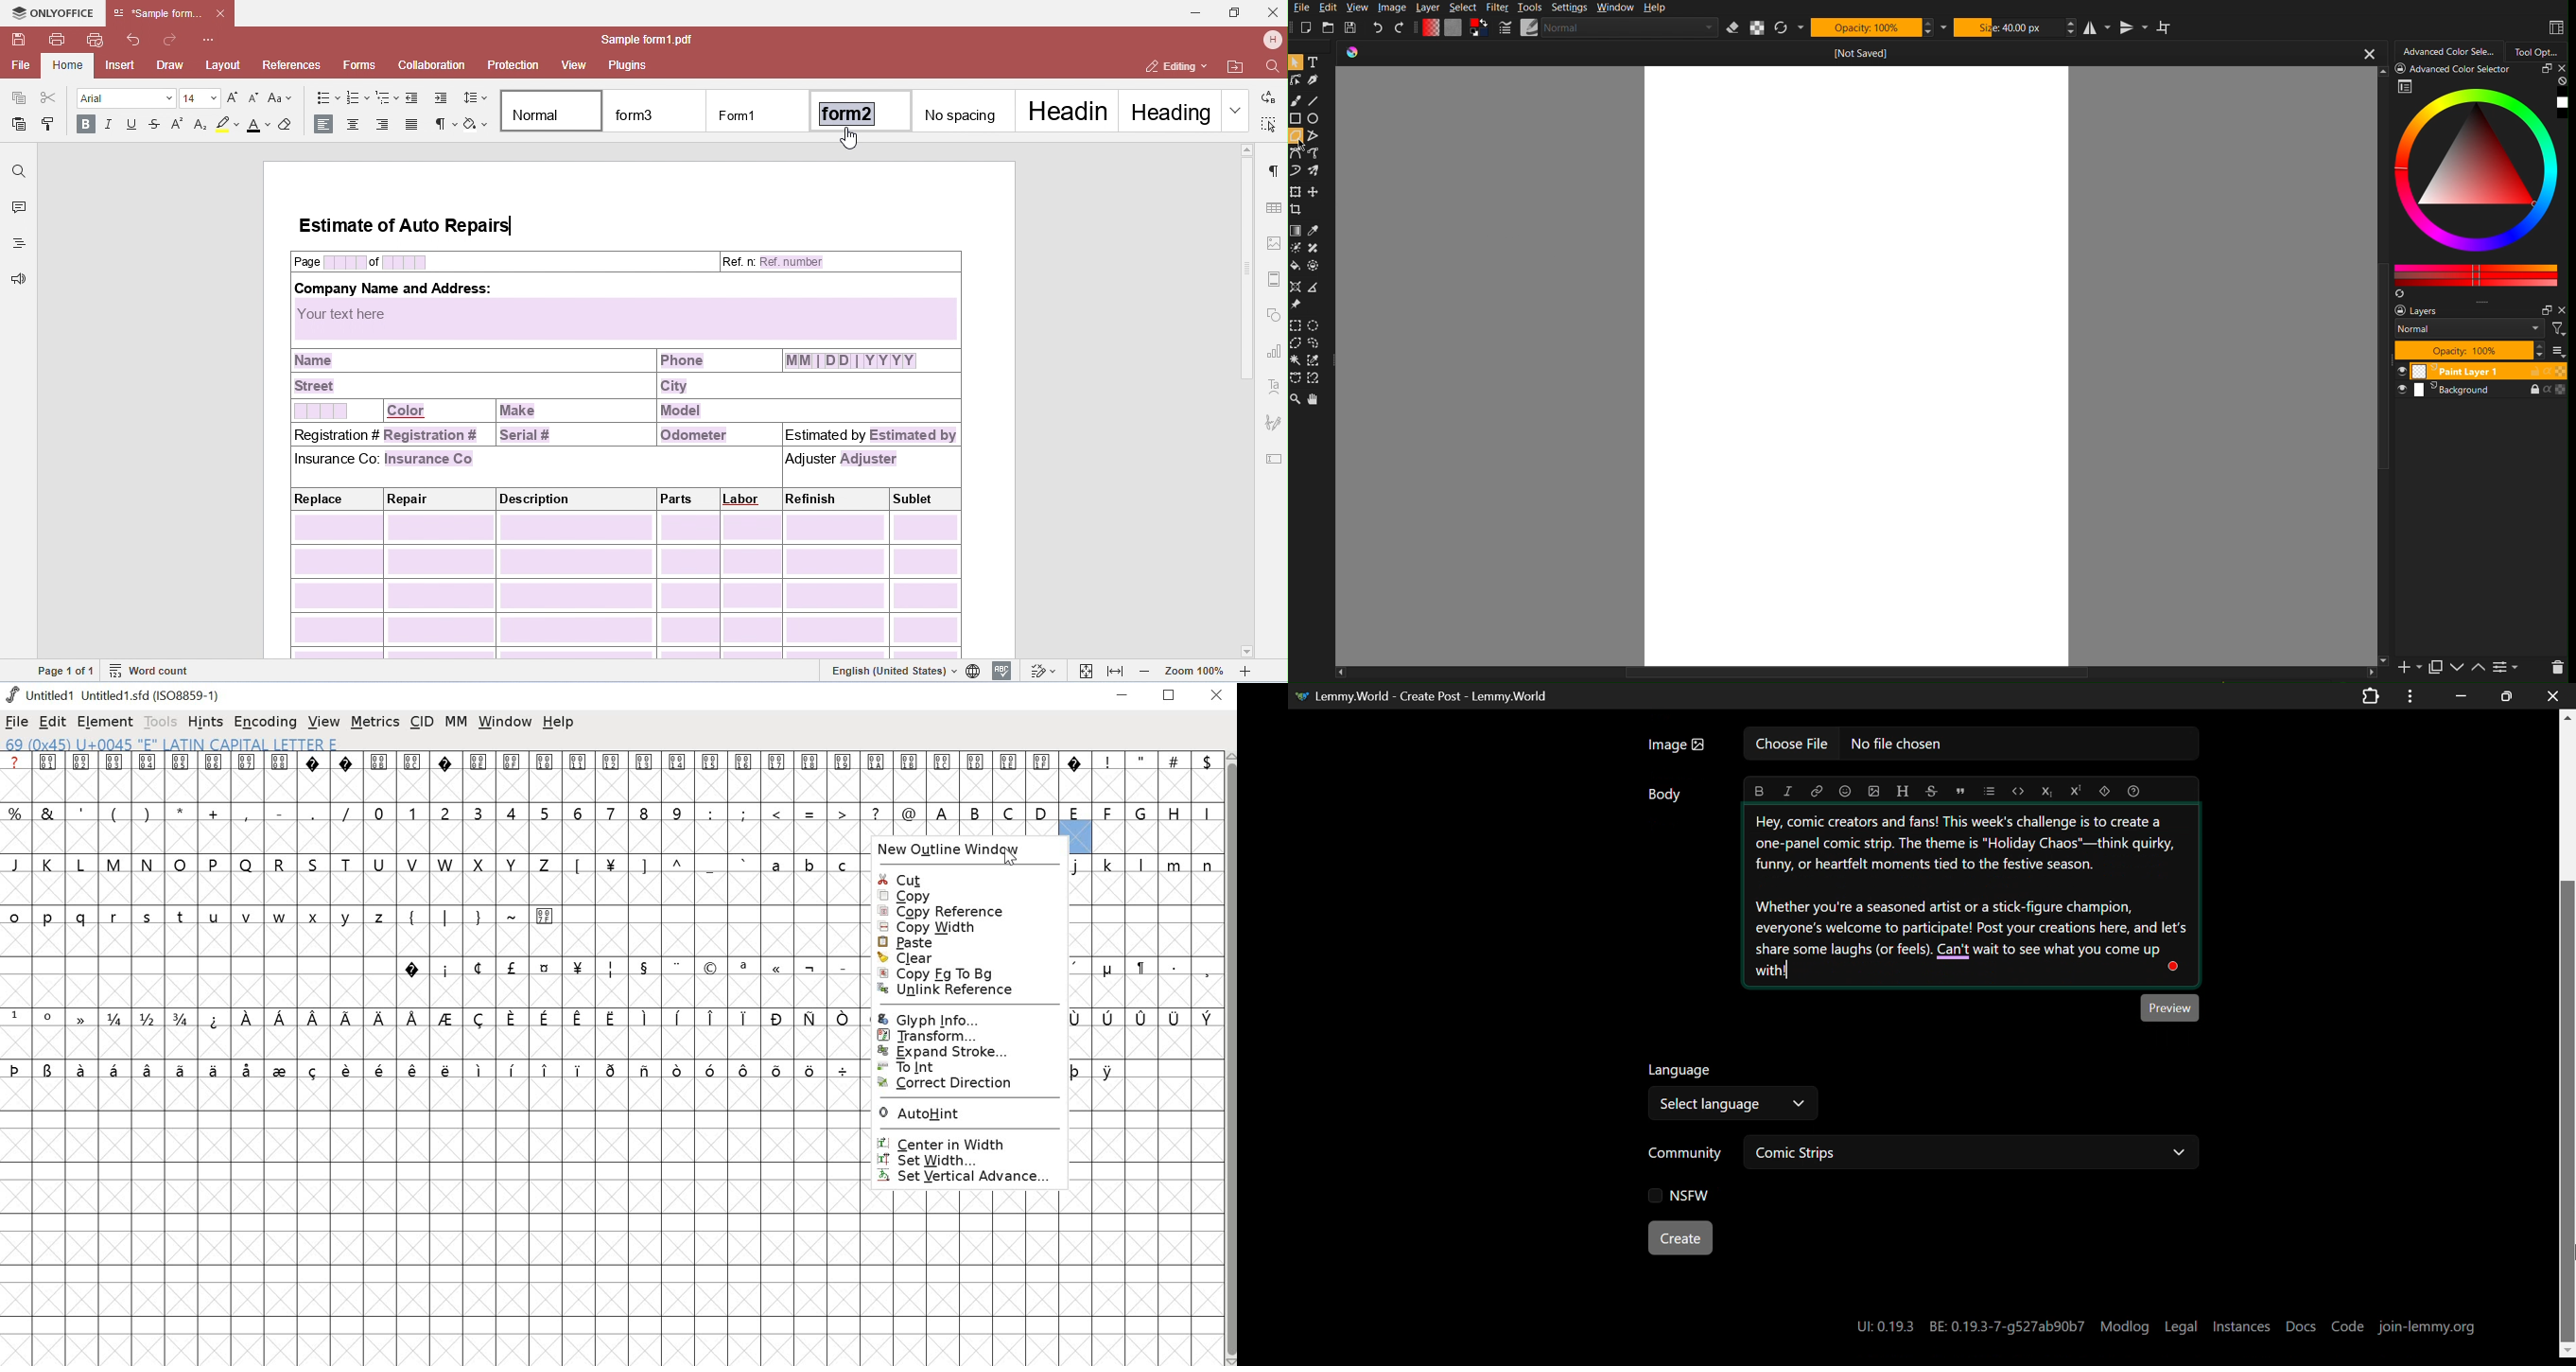  What do you see at coordinates (1681, 1069) in the screenshot?
I see `Language` at bounding box center [1681, 1069].